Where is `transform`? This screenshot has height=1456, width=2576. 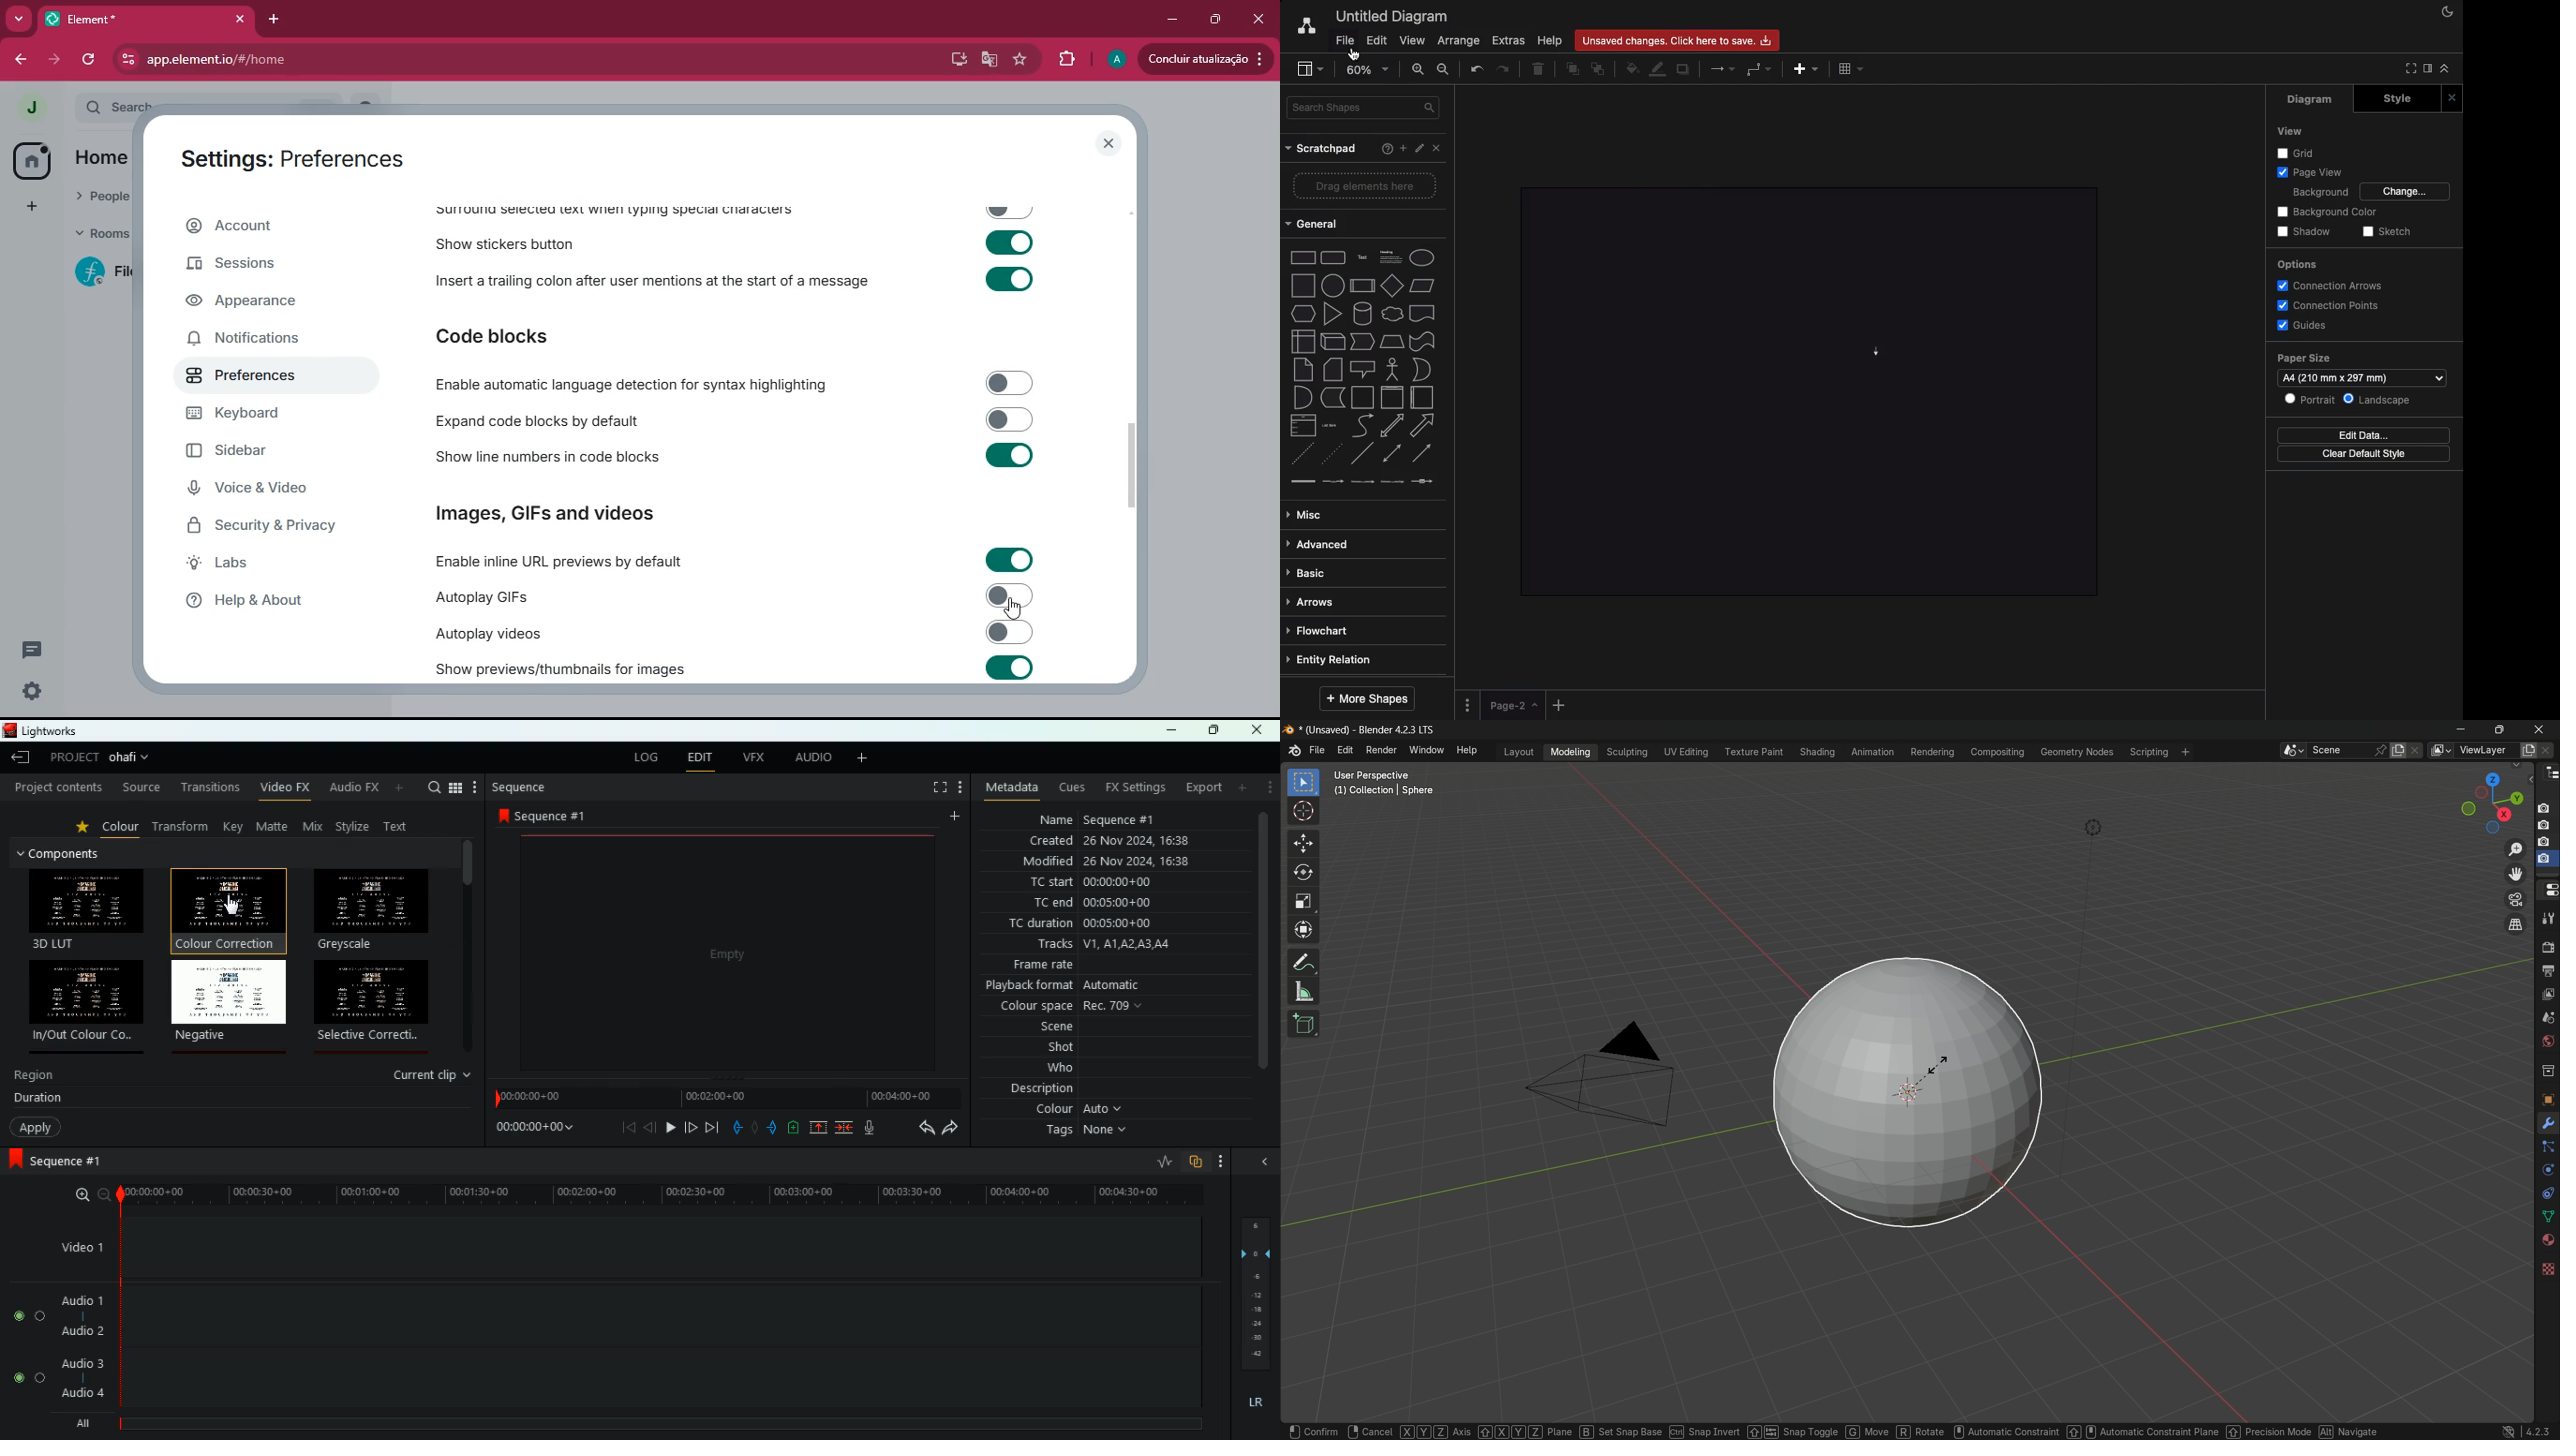 transform is located at coordinates (185, 827).